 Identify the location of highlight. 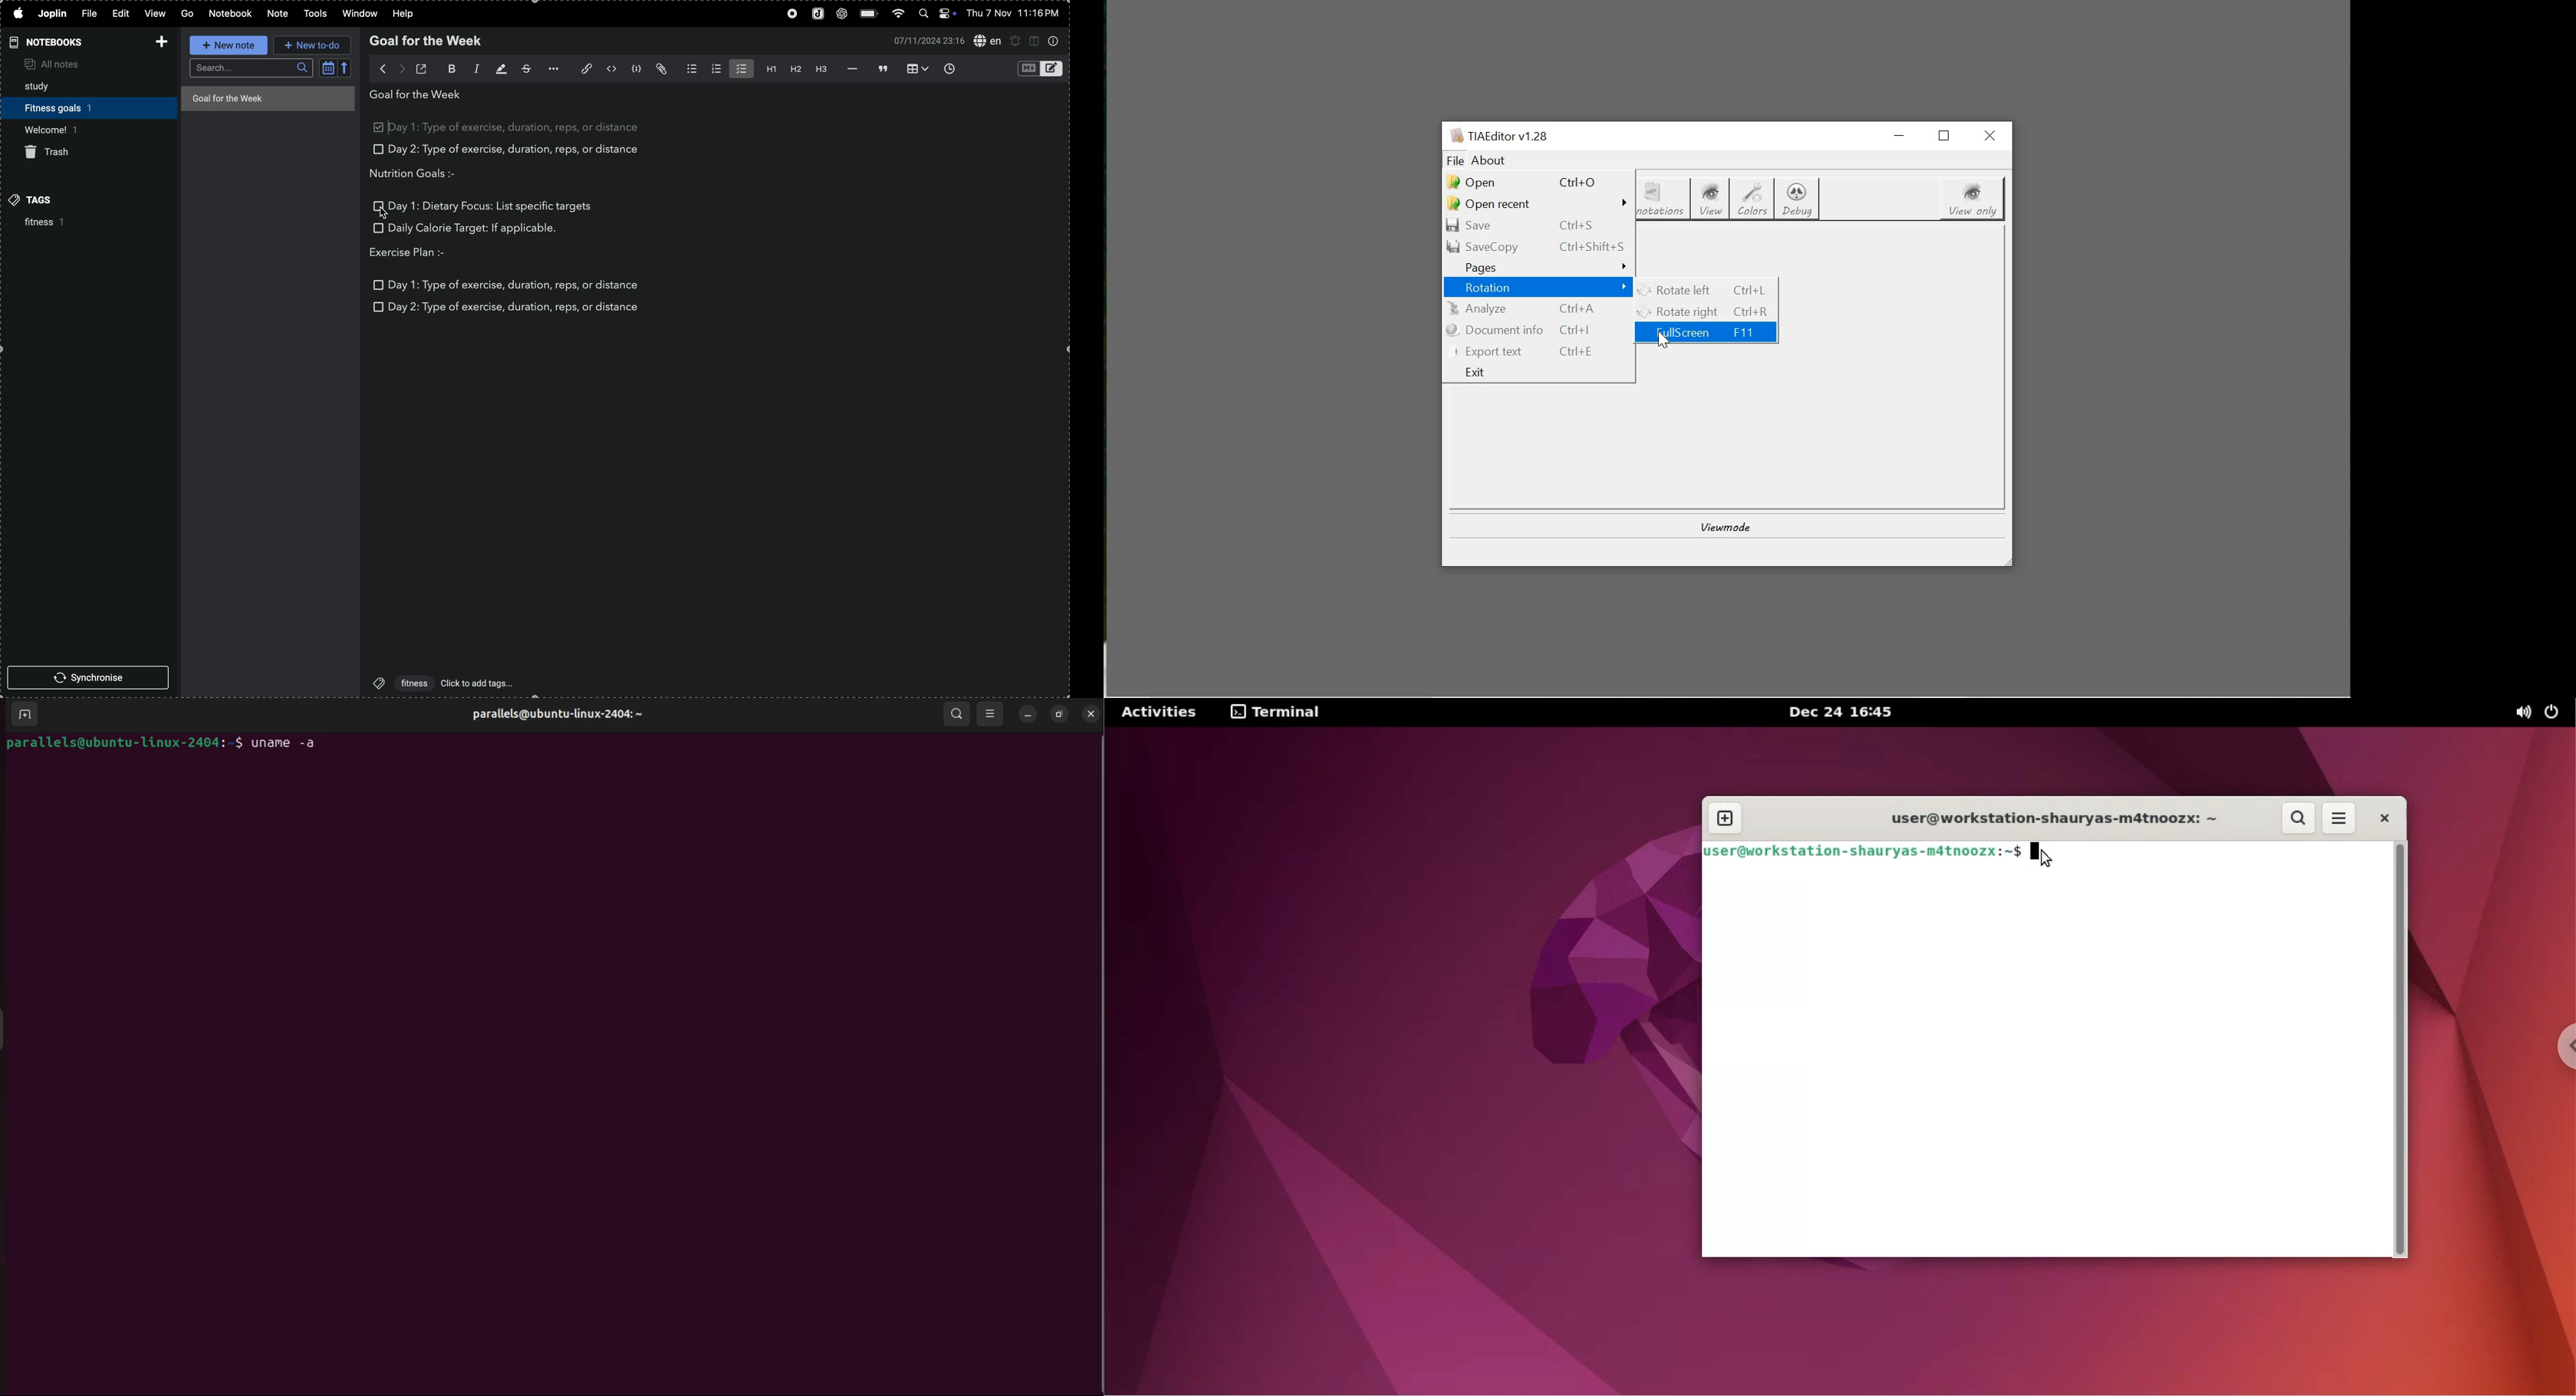
(497, 70).